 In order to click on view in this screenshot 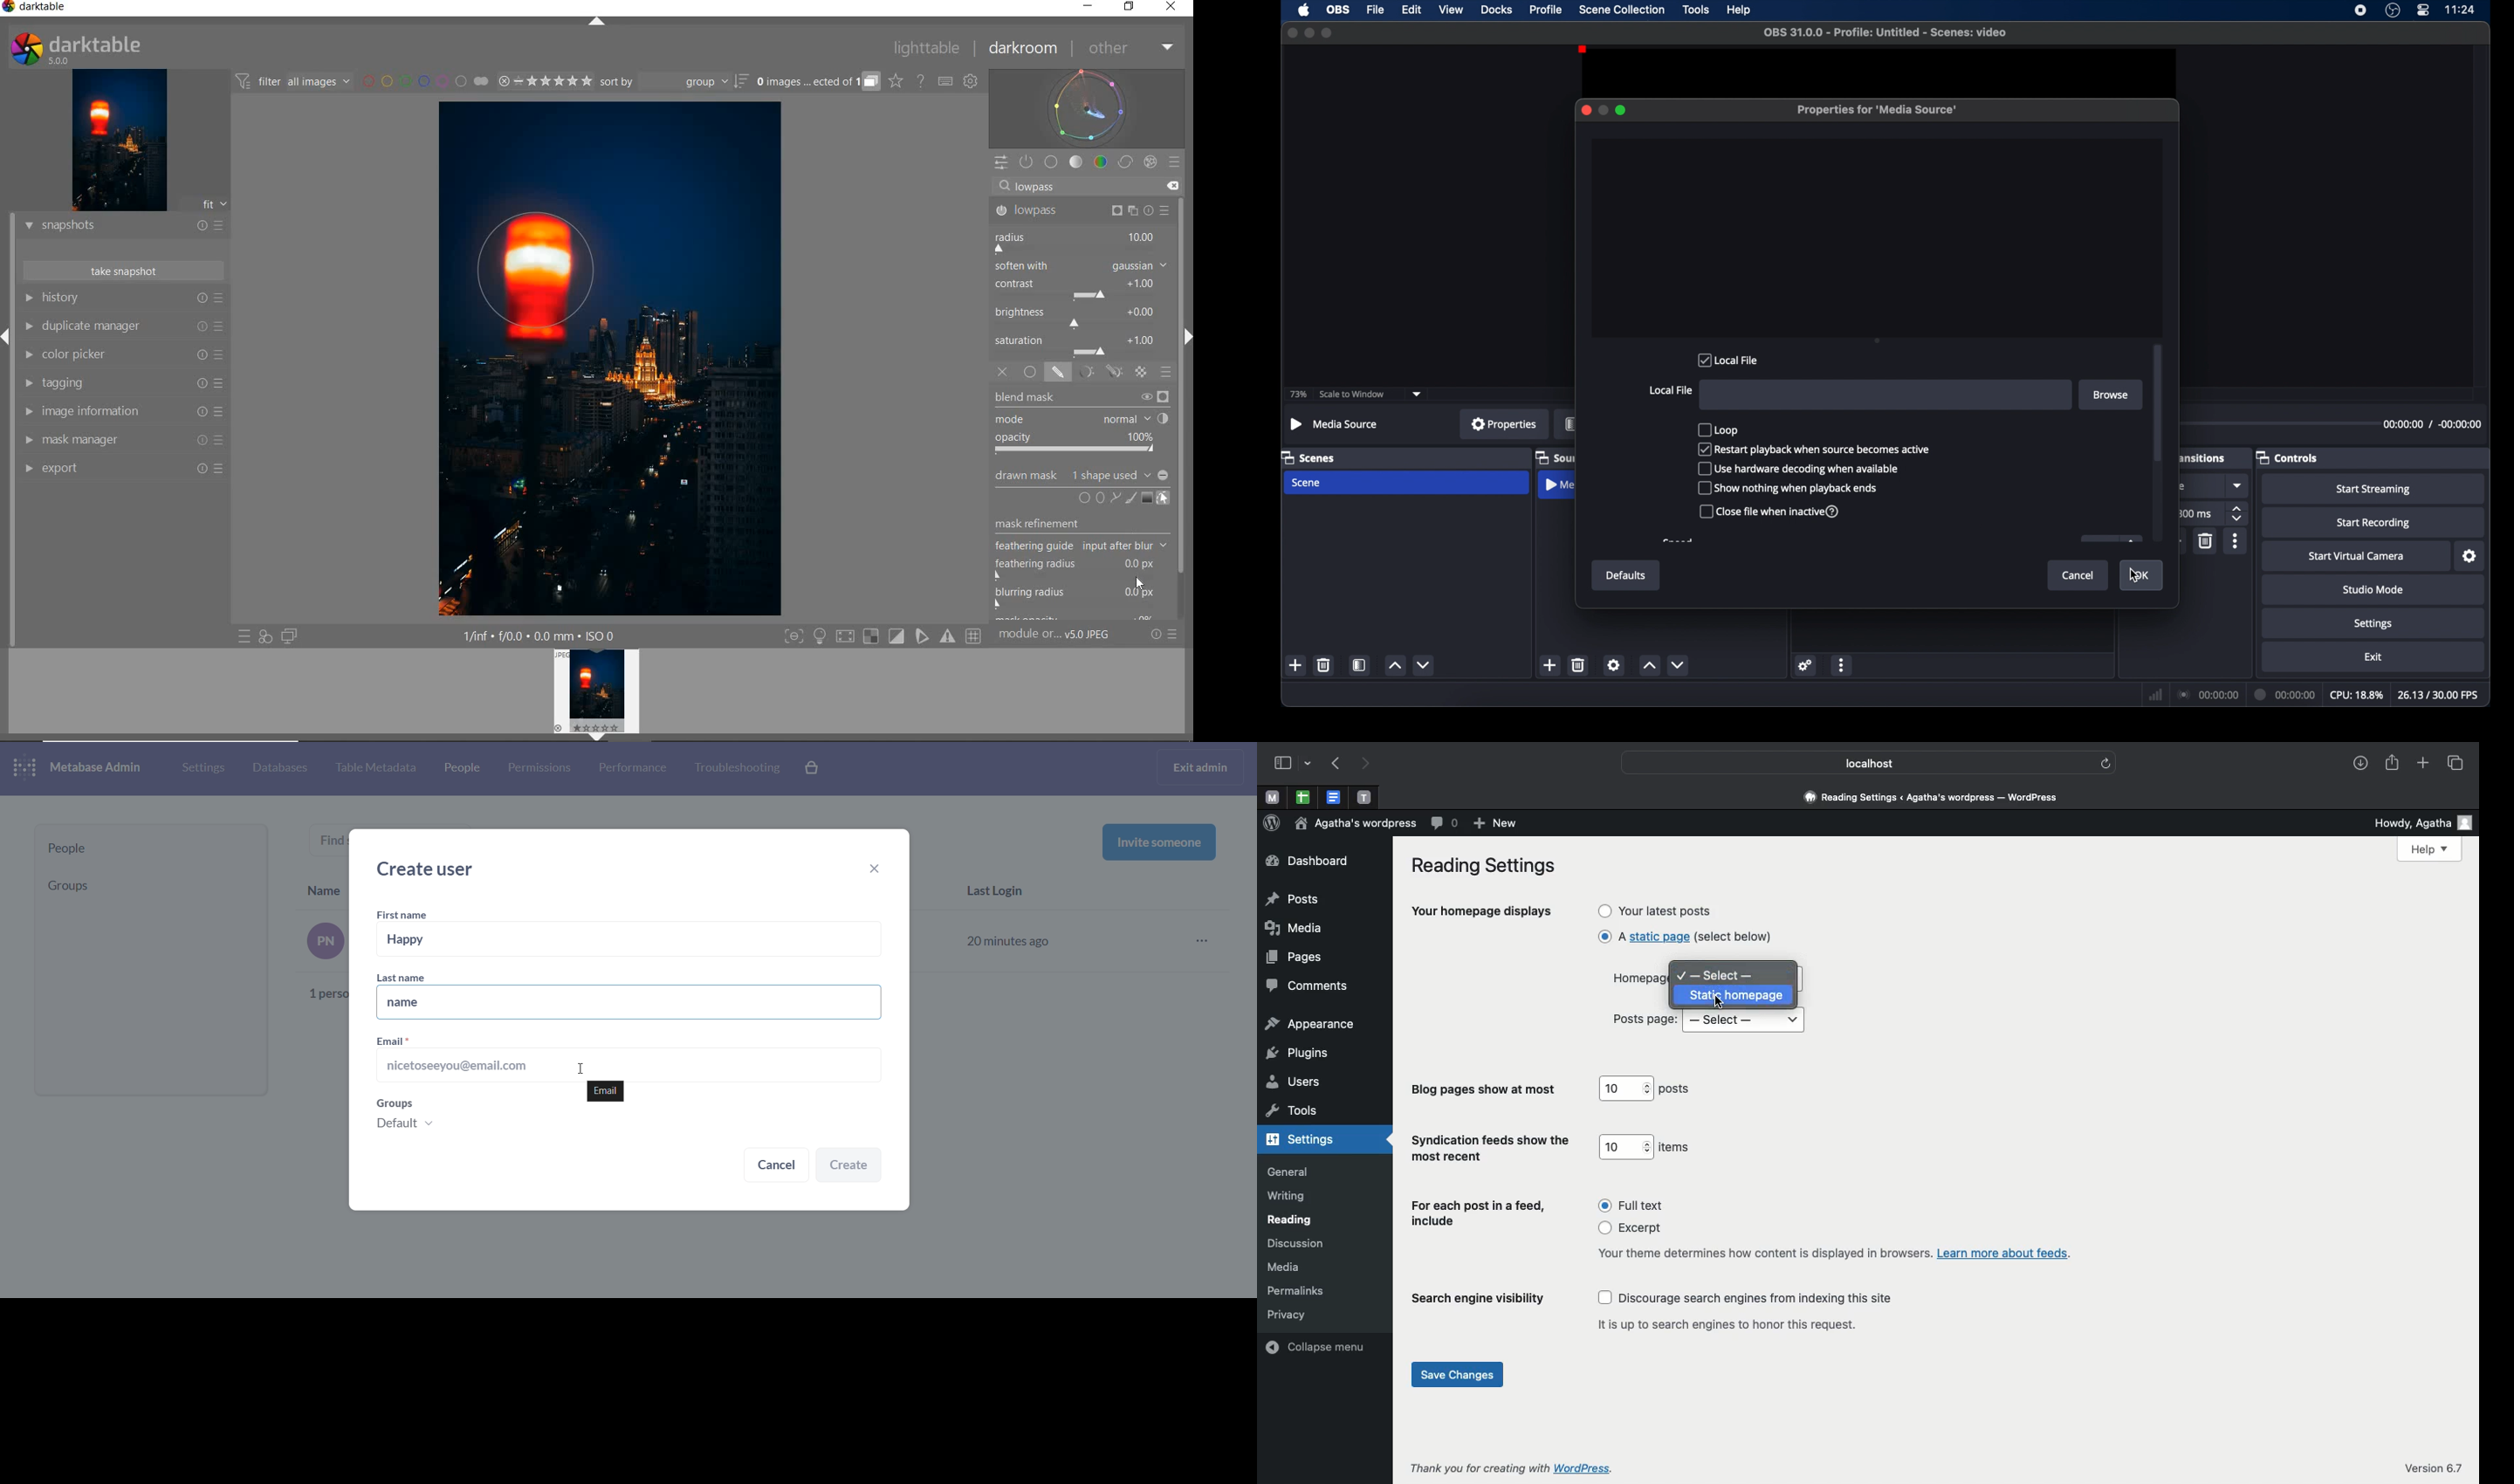, I will do `click(1452, 10)`.